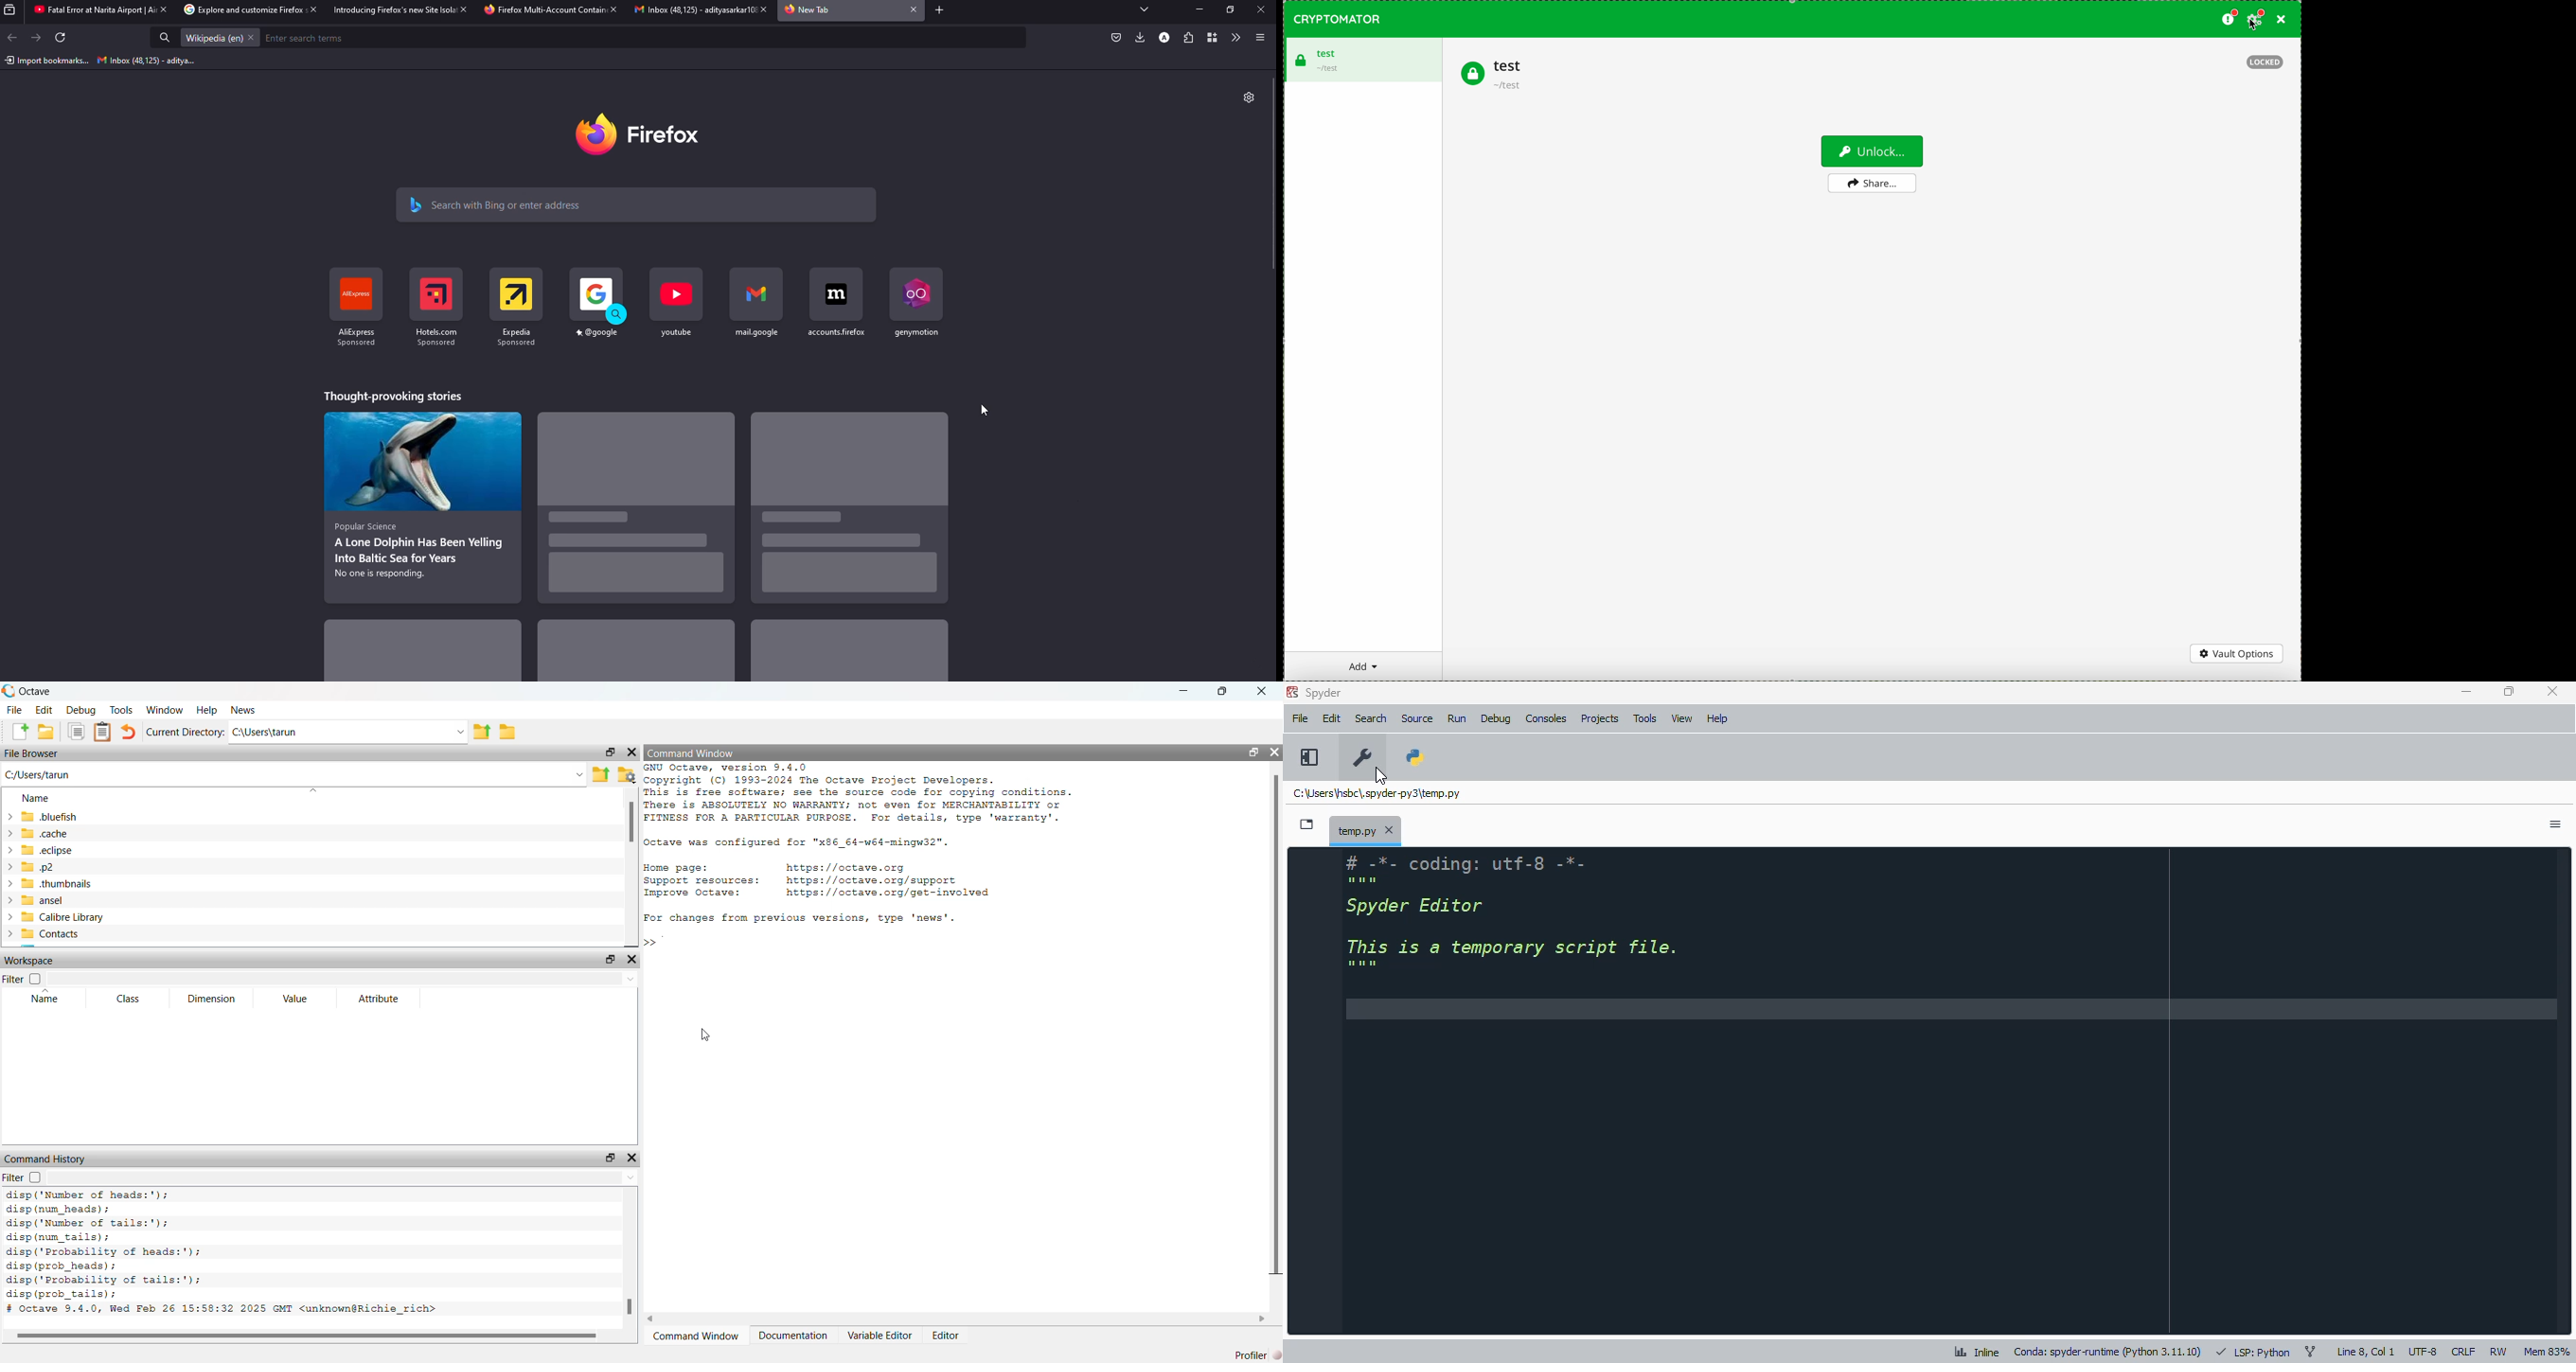 Image resolution: width=2576 pixels, height=1372 pixels. I want to click on git branch, so click(2311, 1352).